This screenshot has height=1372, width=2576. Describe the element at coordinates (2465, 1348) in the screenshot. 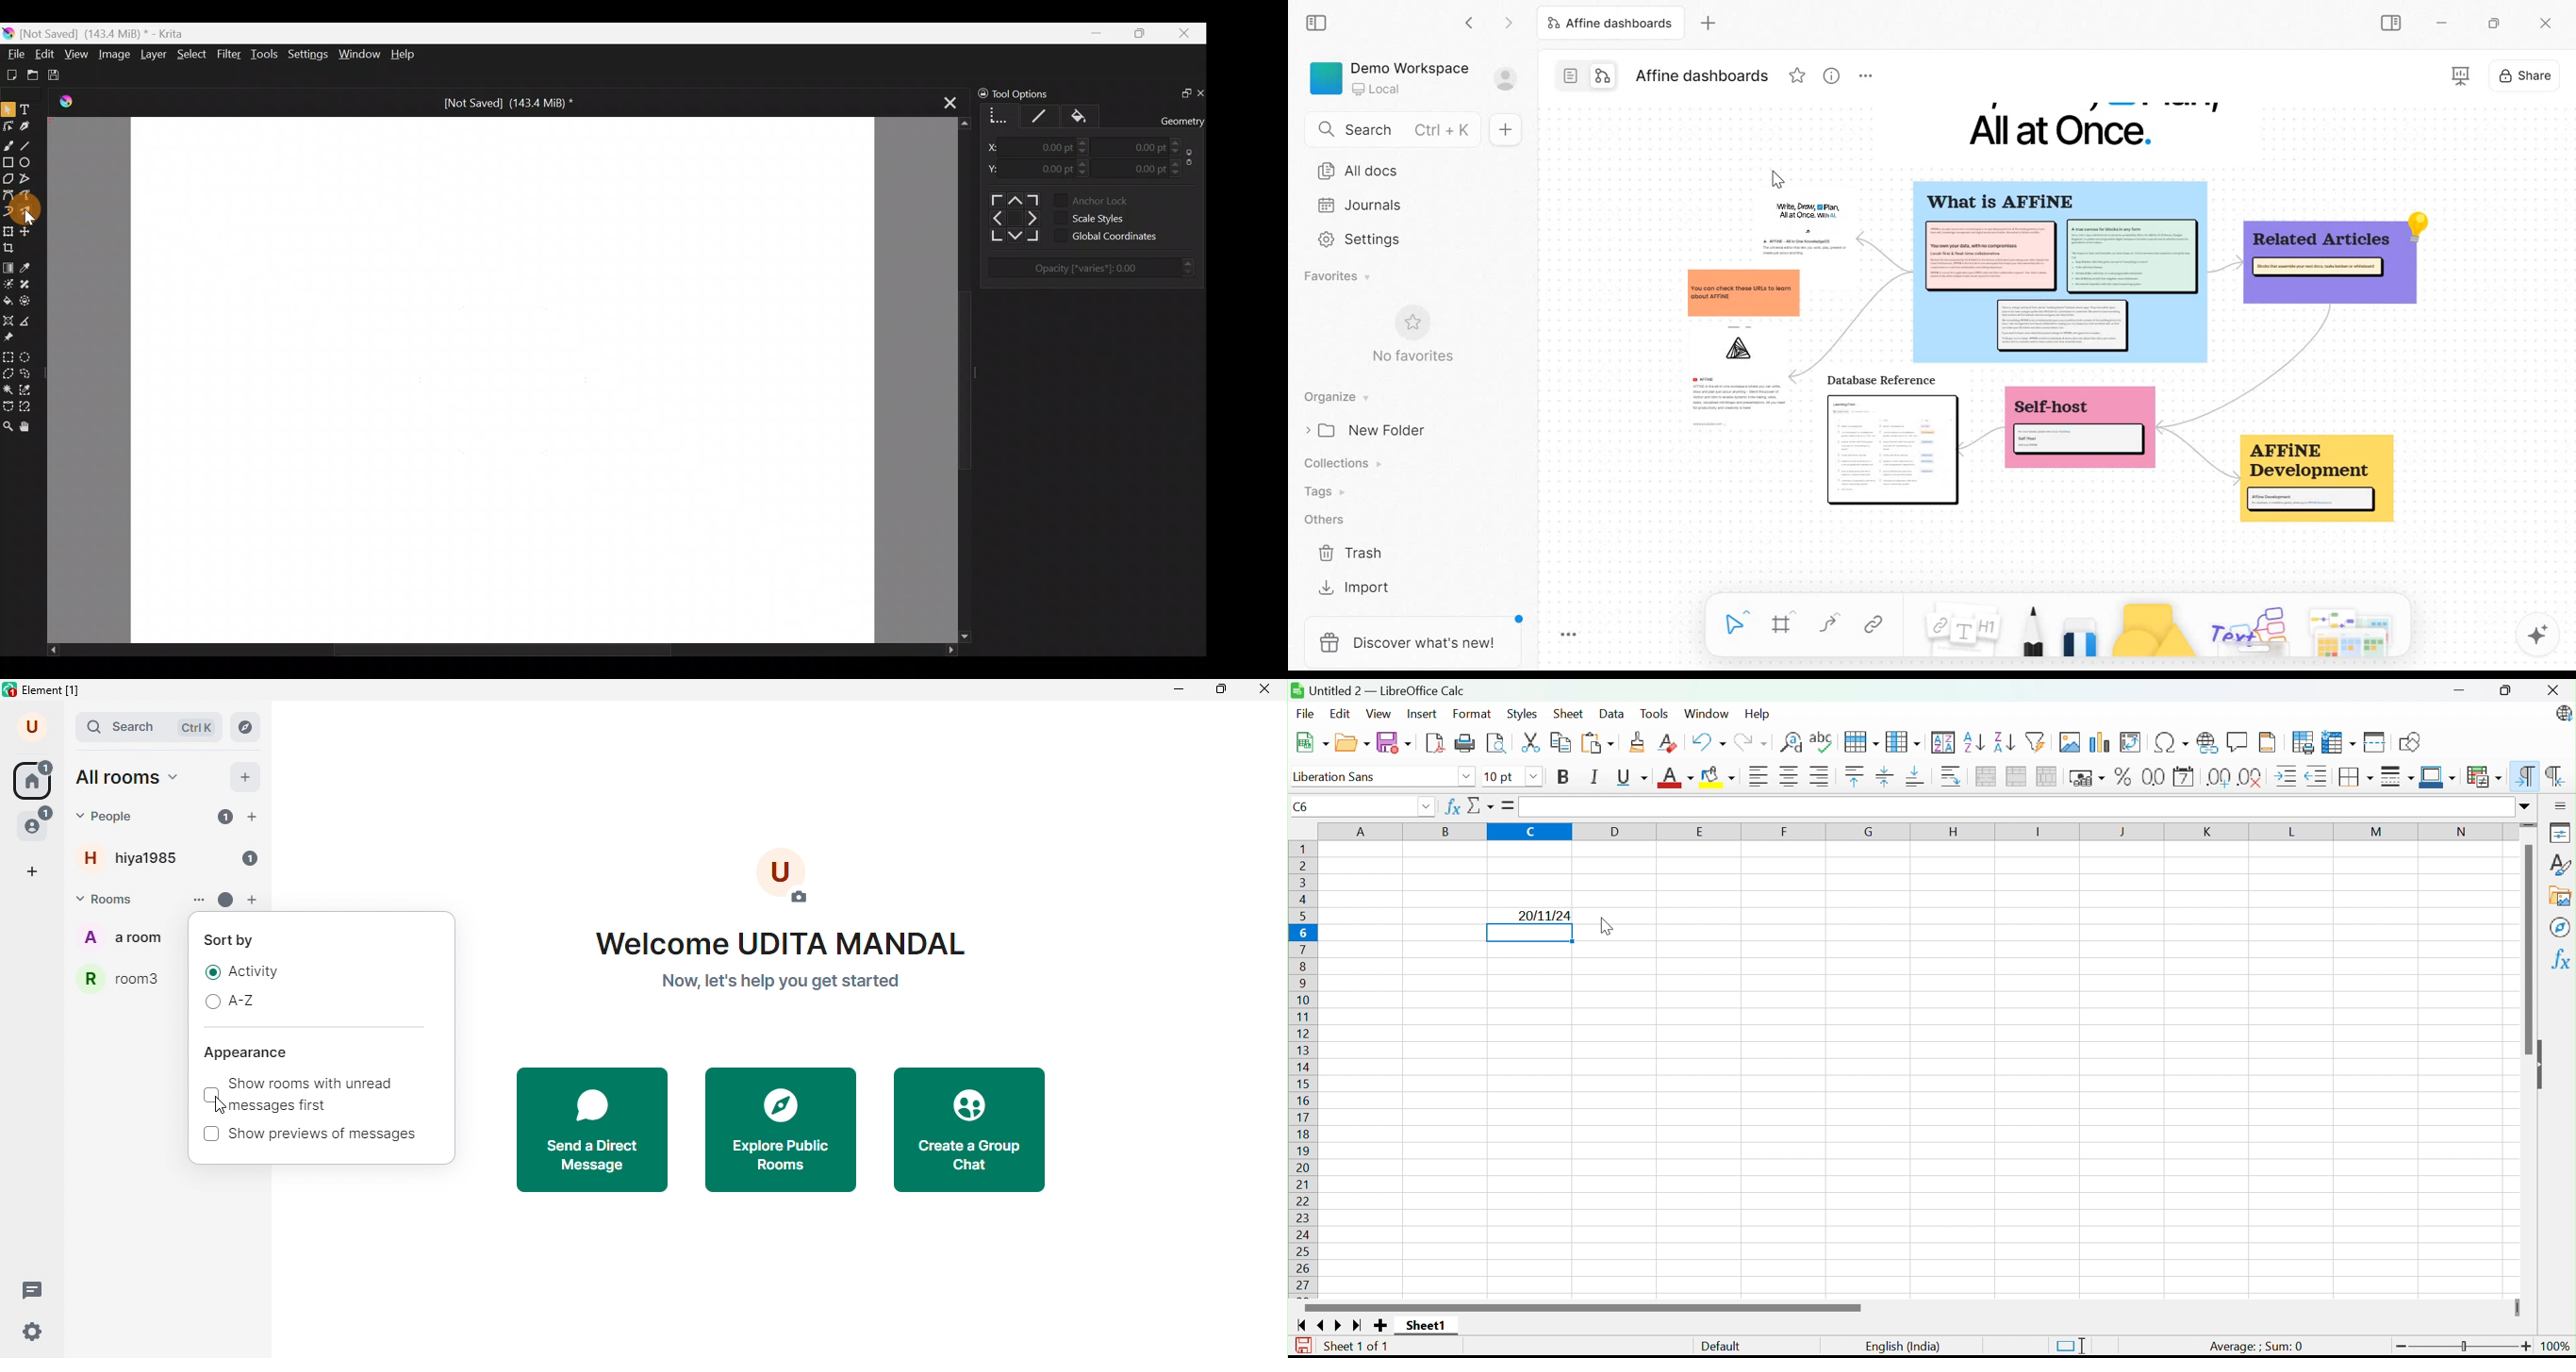

I see `Slider` at that location.